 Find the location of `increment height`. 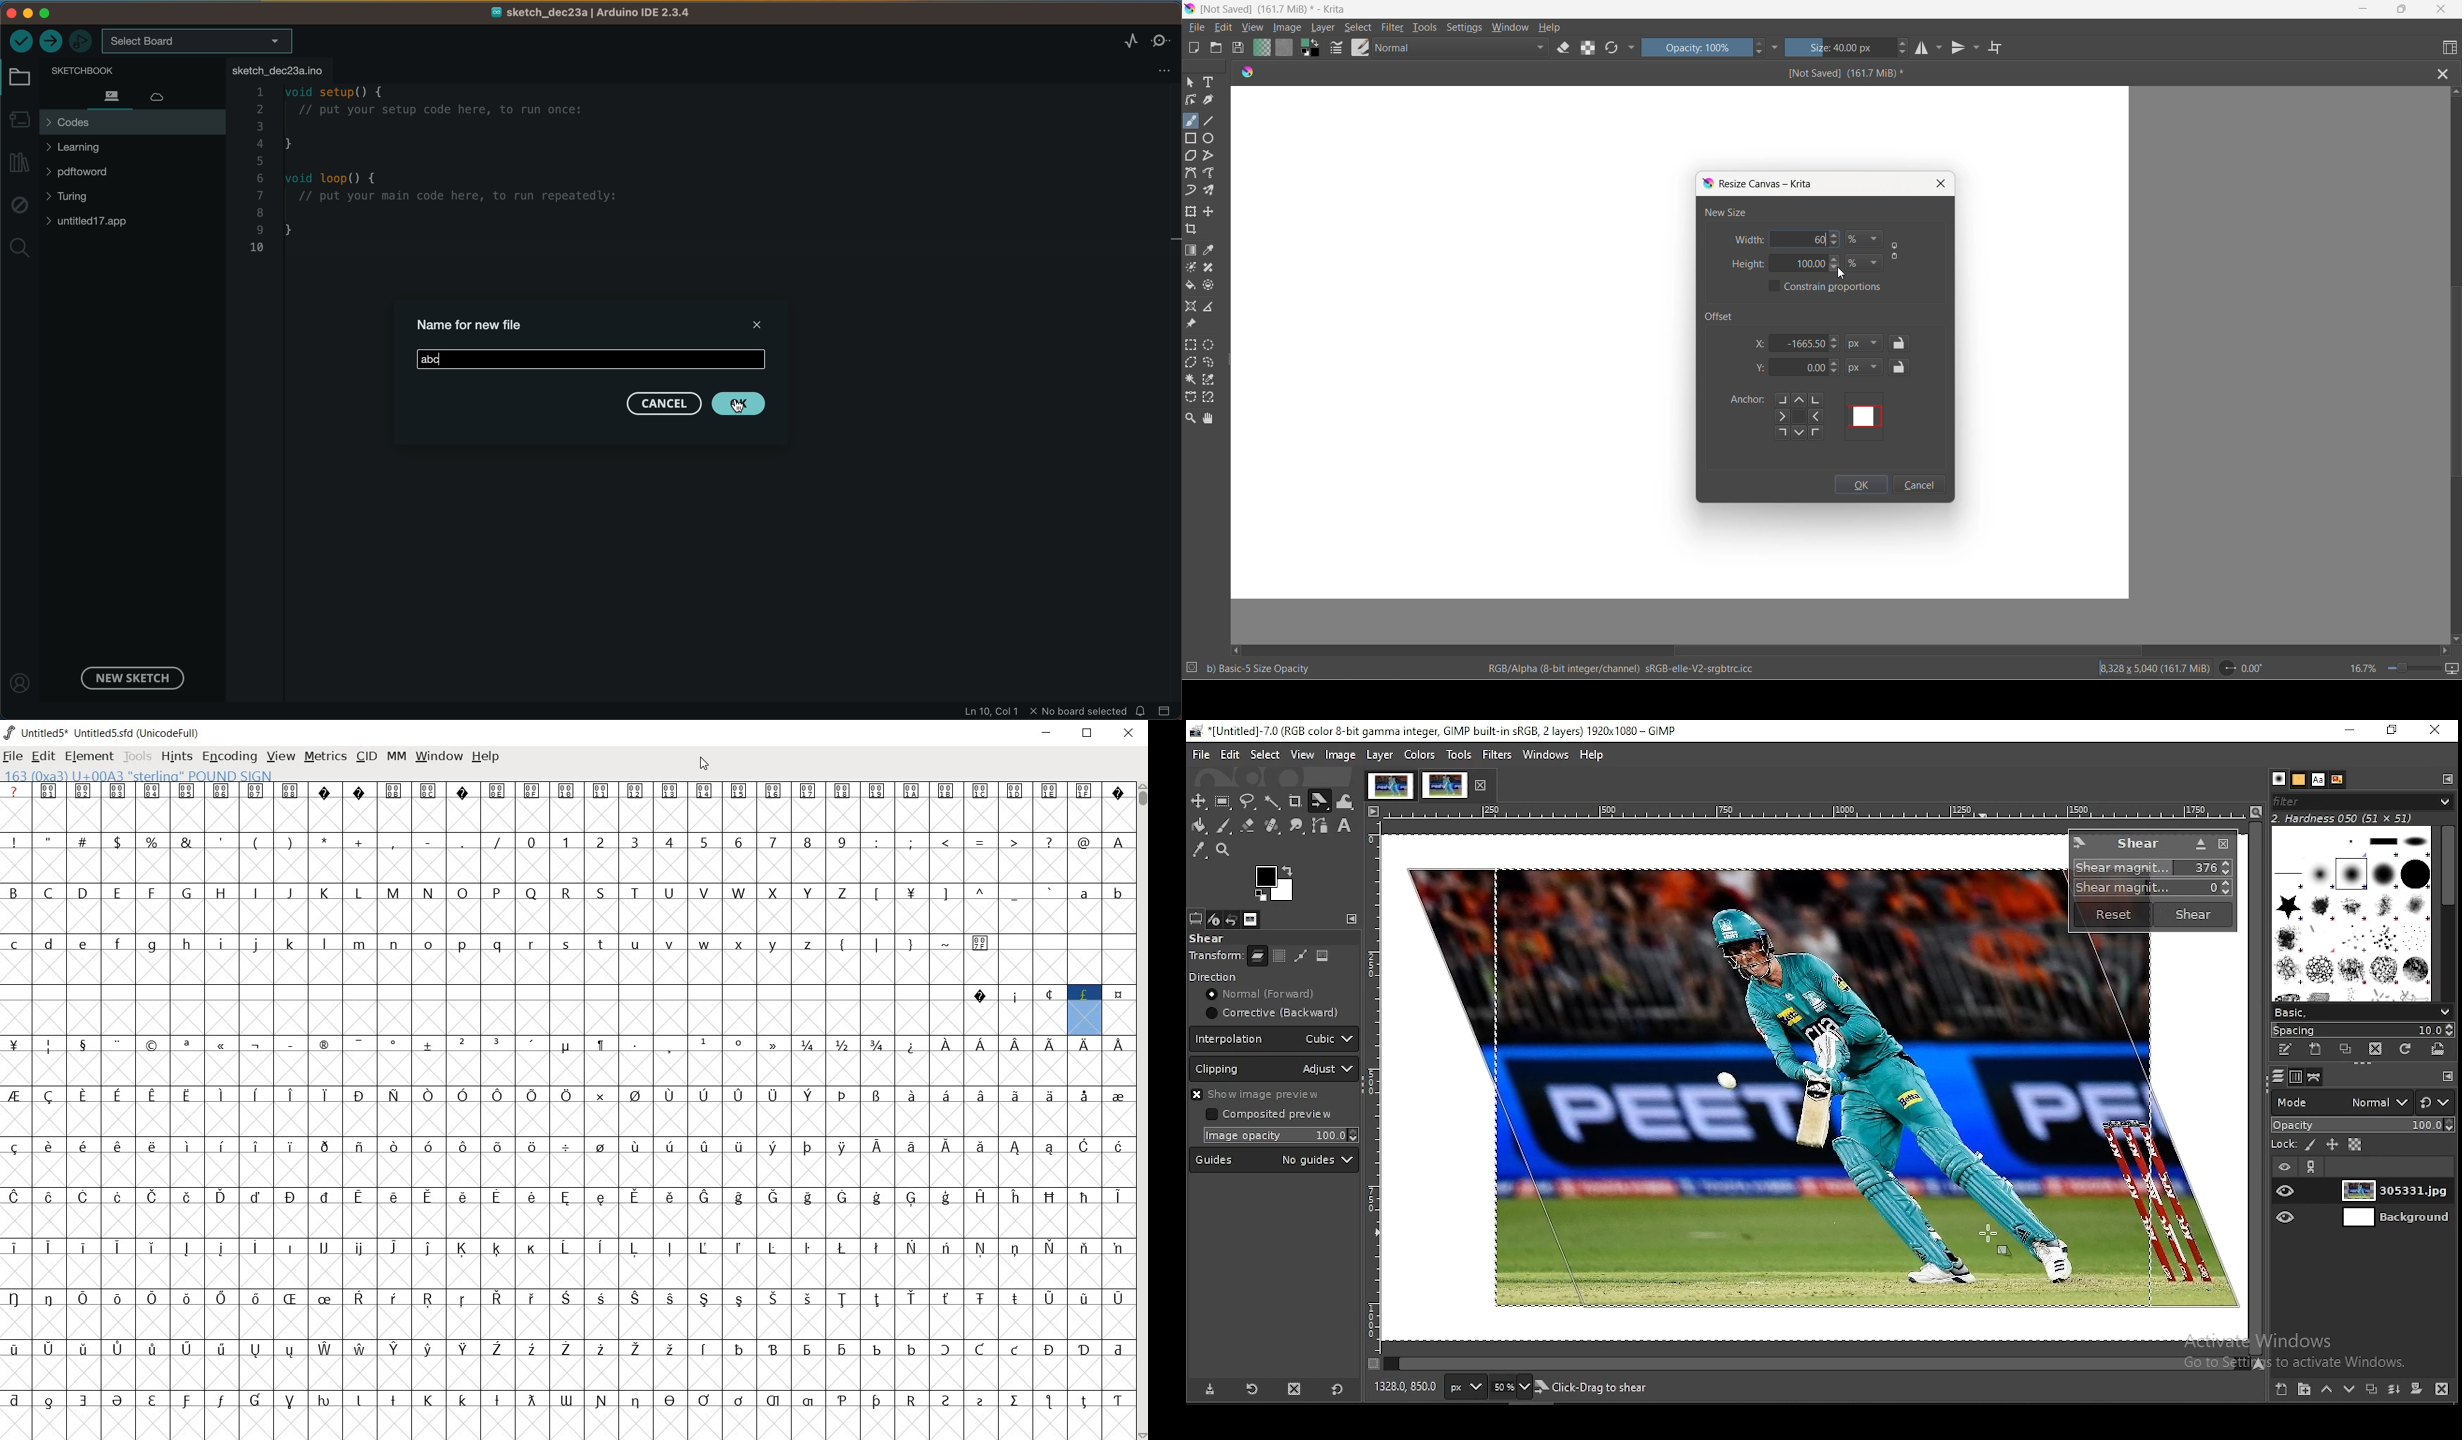

increment height is located at coordinates (1837, 259).